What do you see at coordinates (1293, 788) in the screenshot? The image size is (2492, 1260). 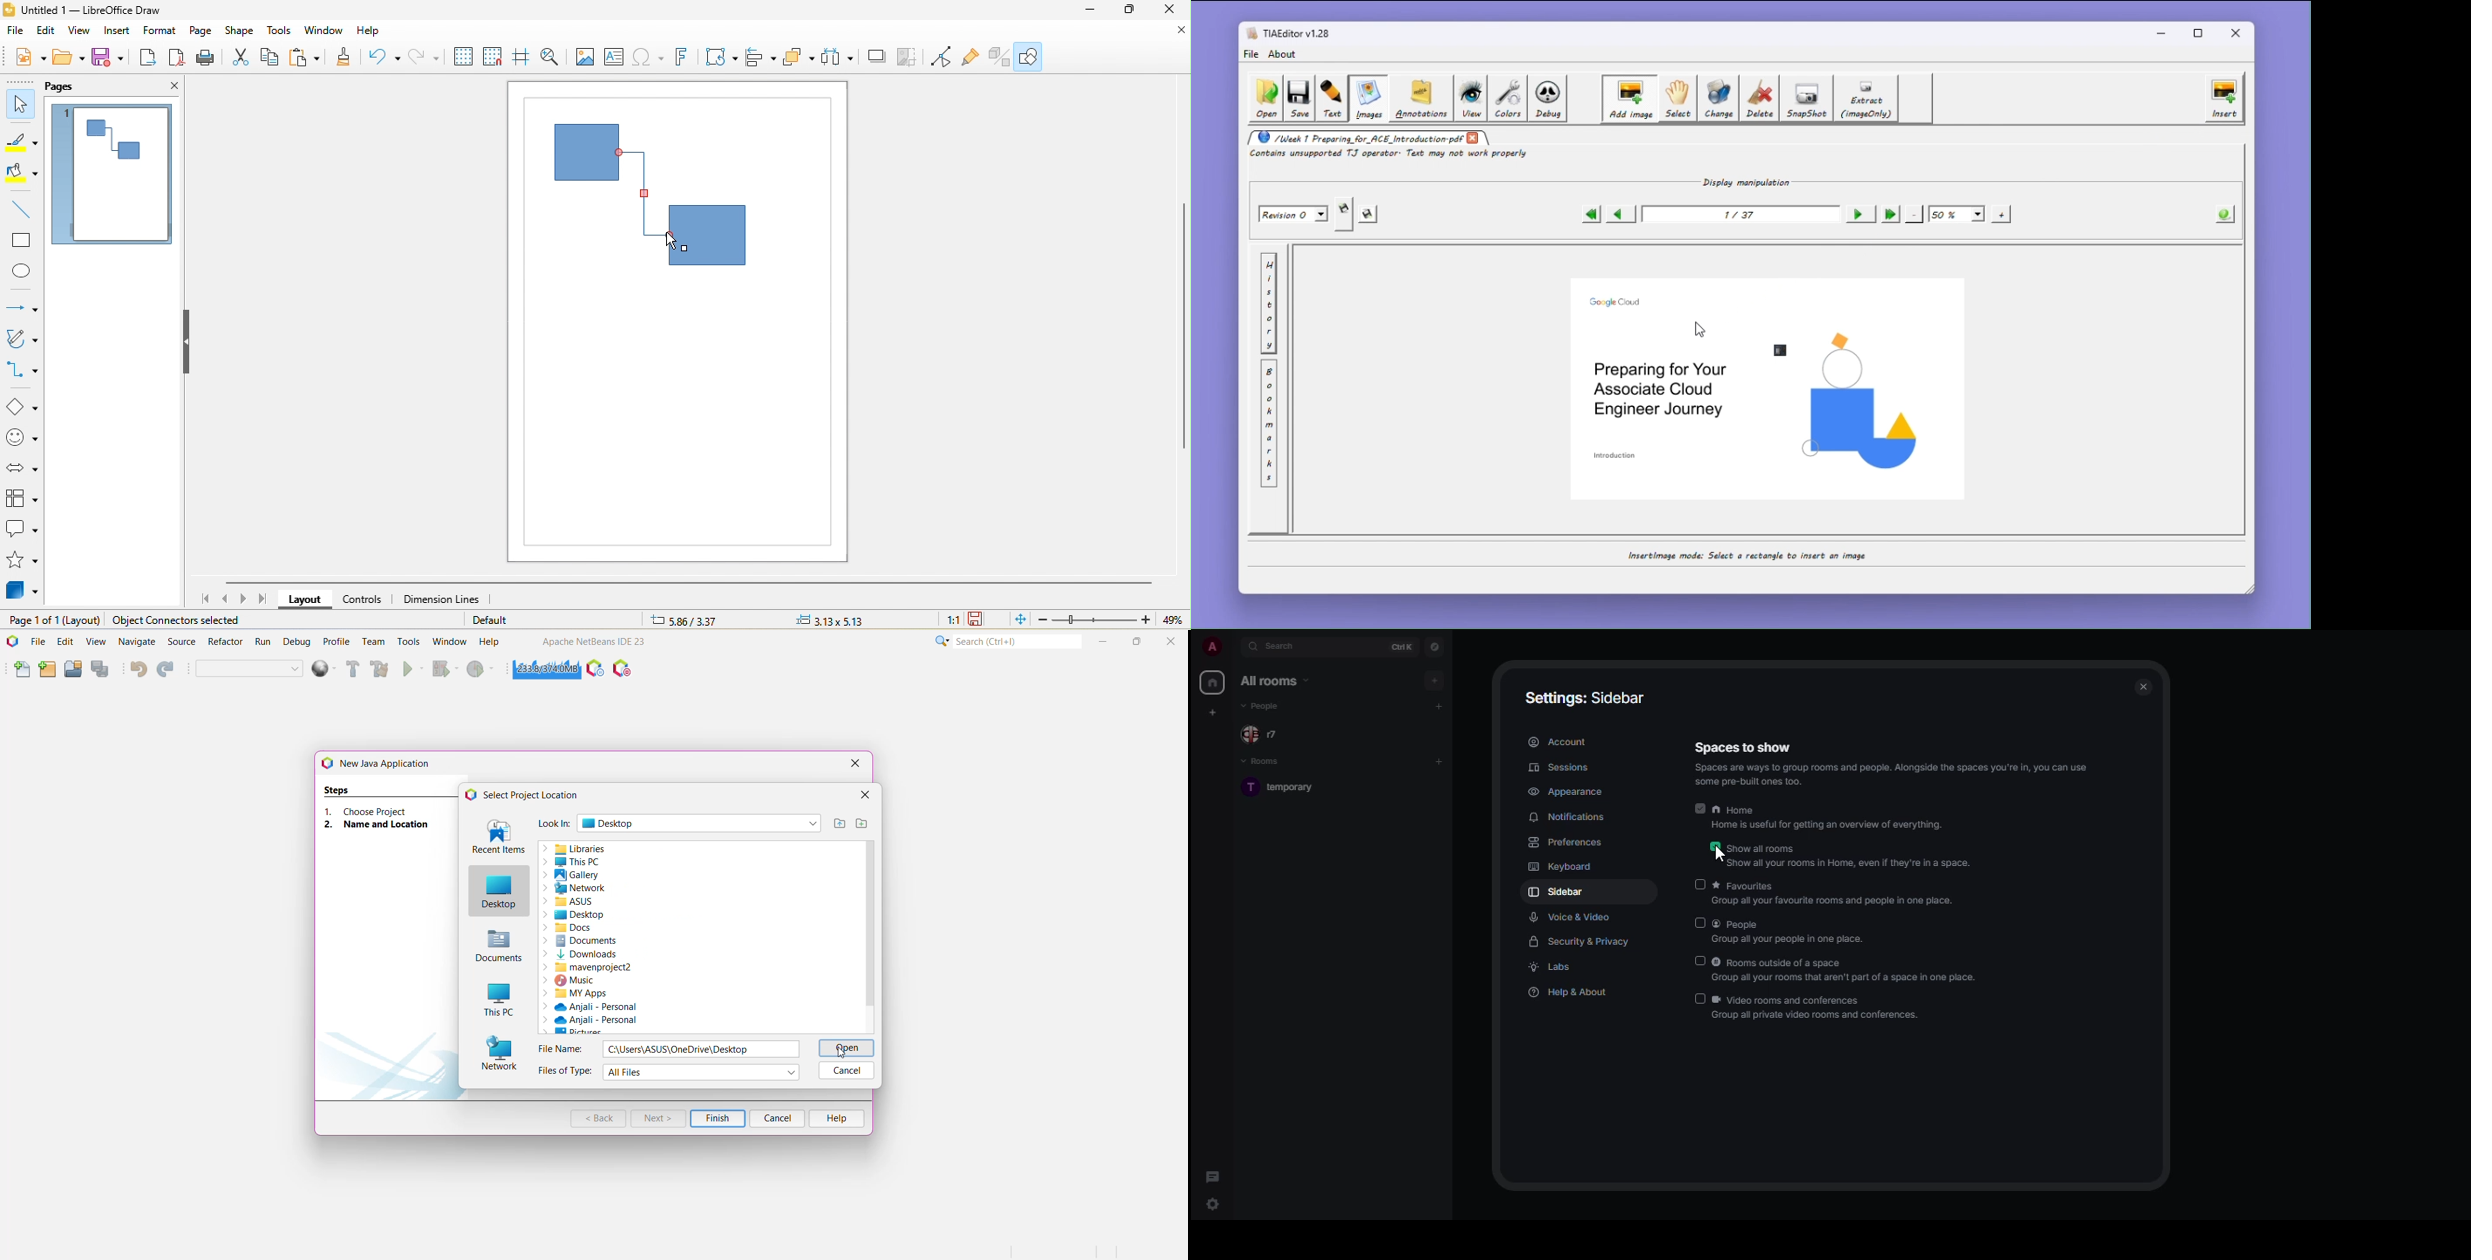 I see `room` at bounding box center [1293, 788].